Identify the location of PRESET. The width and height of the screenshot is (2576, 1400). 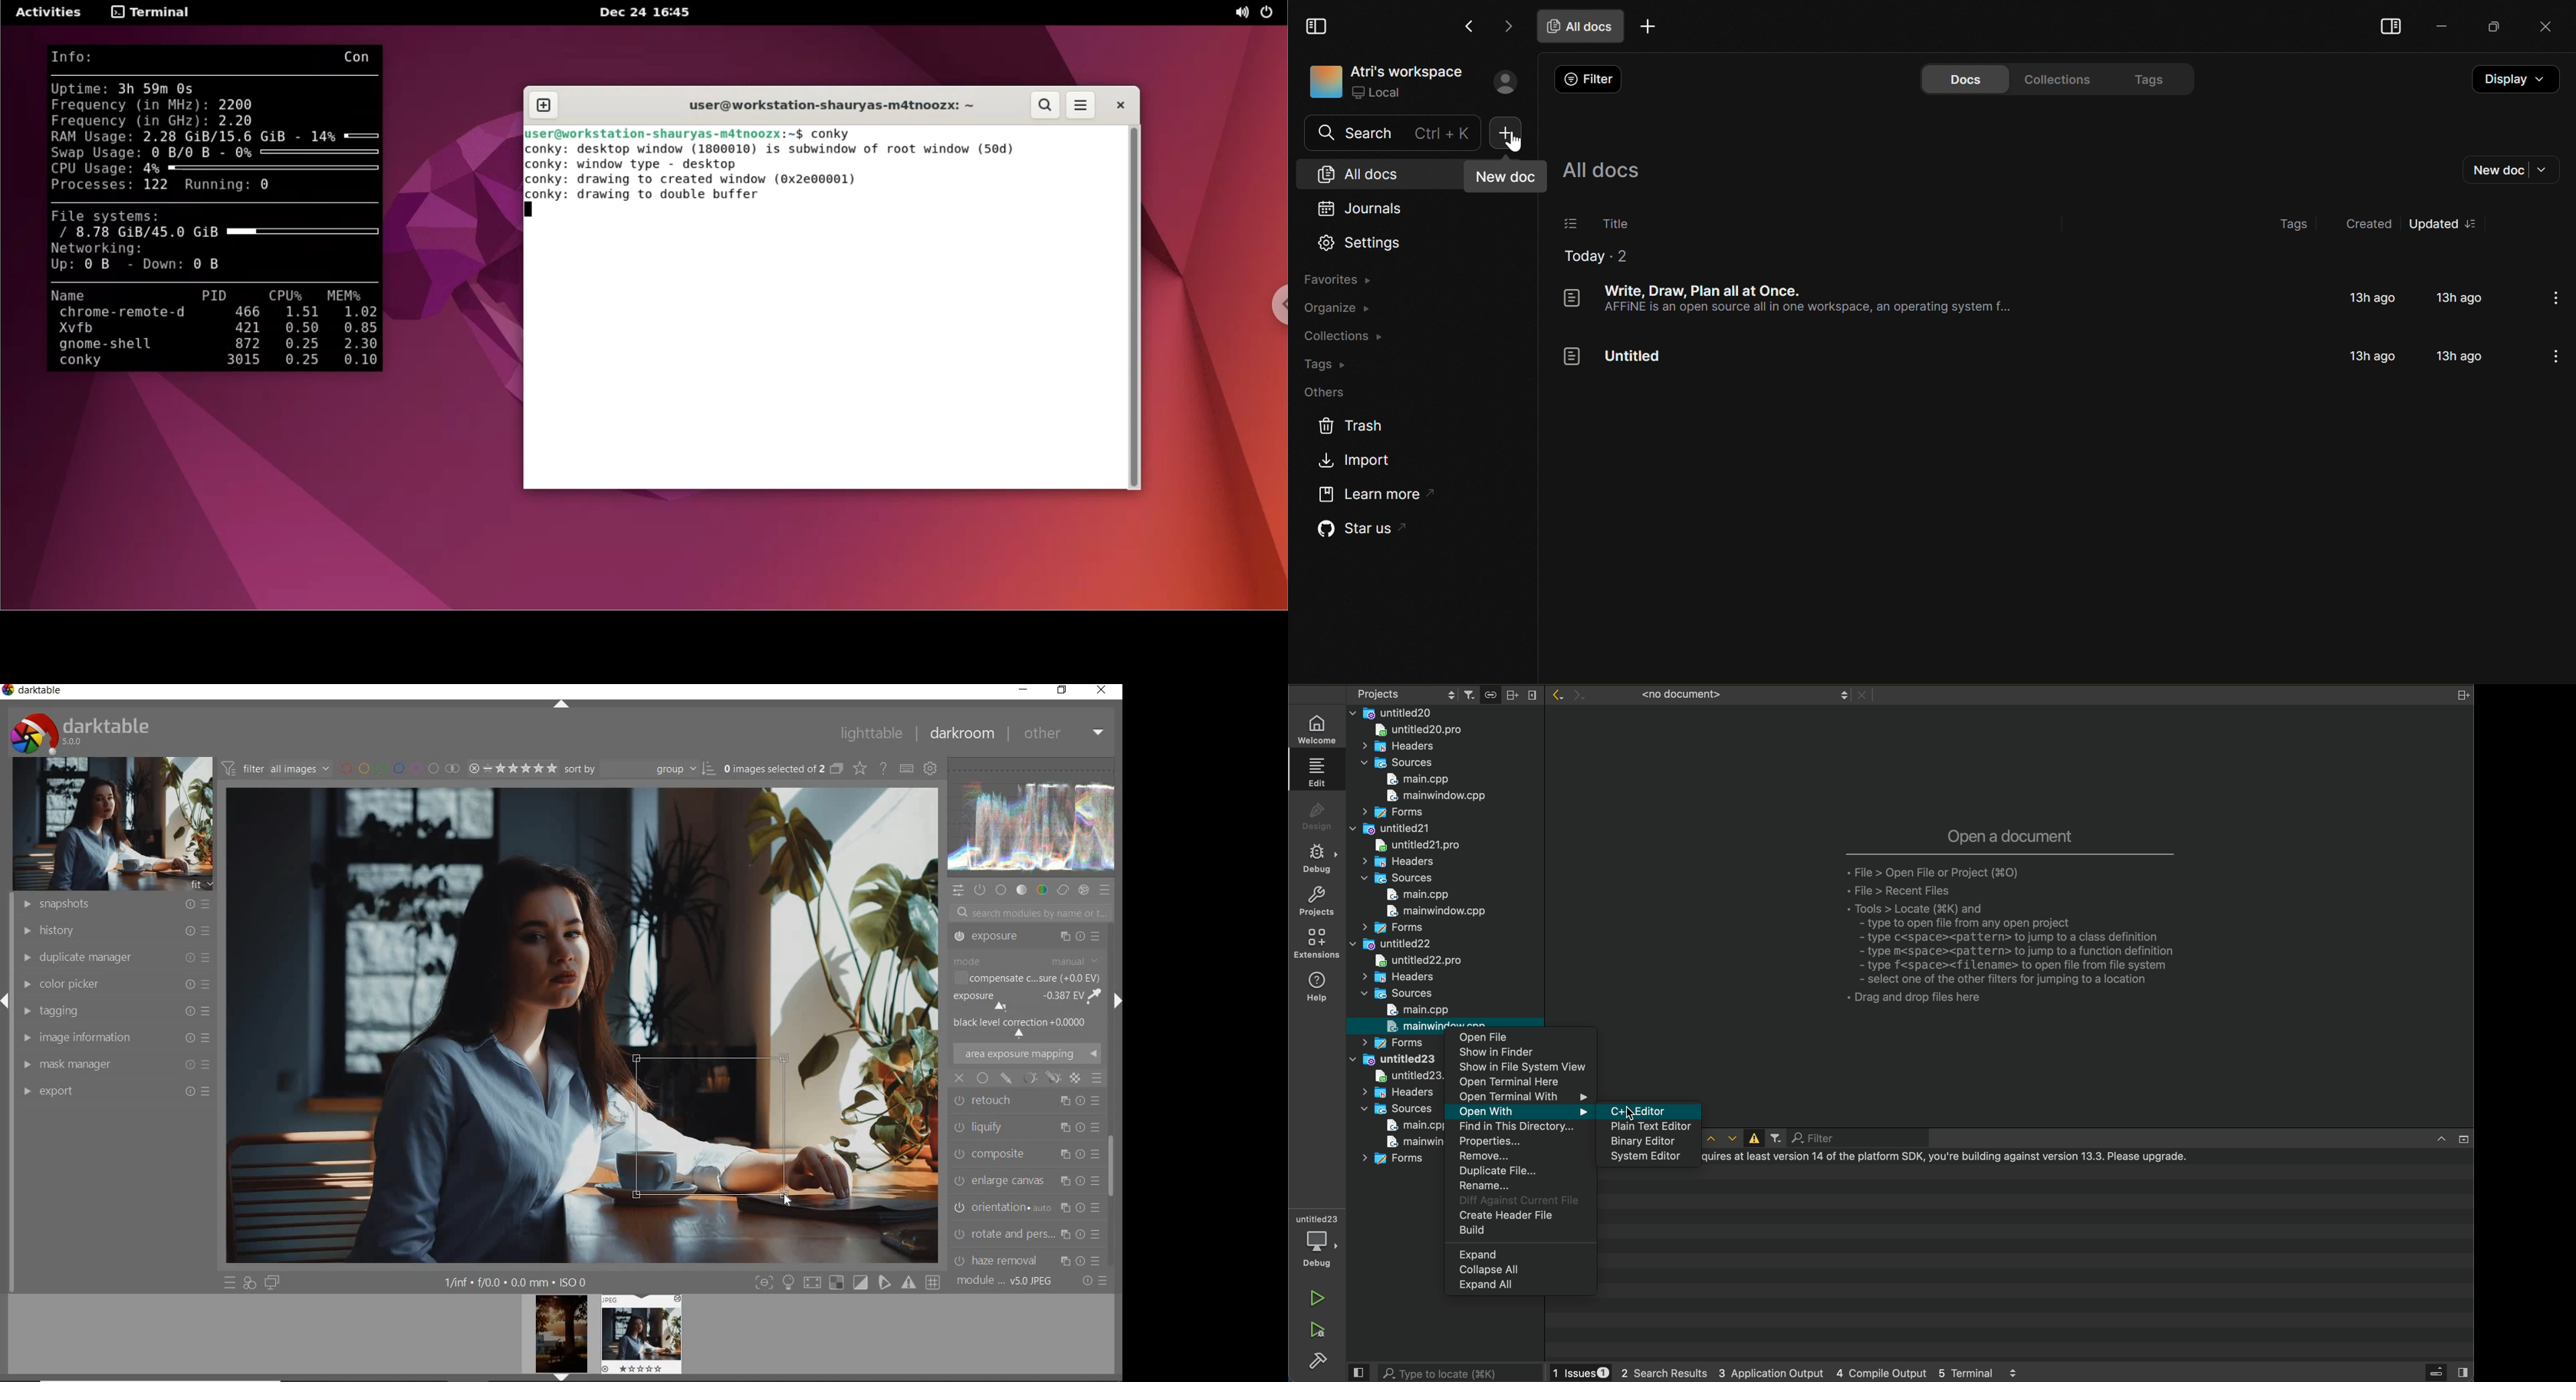
(1106, 891).